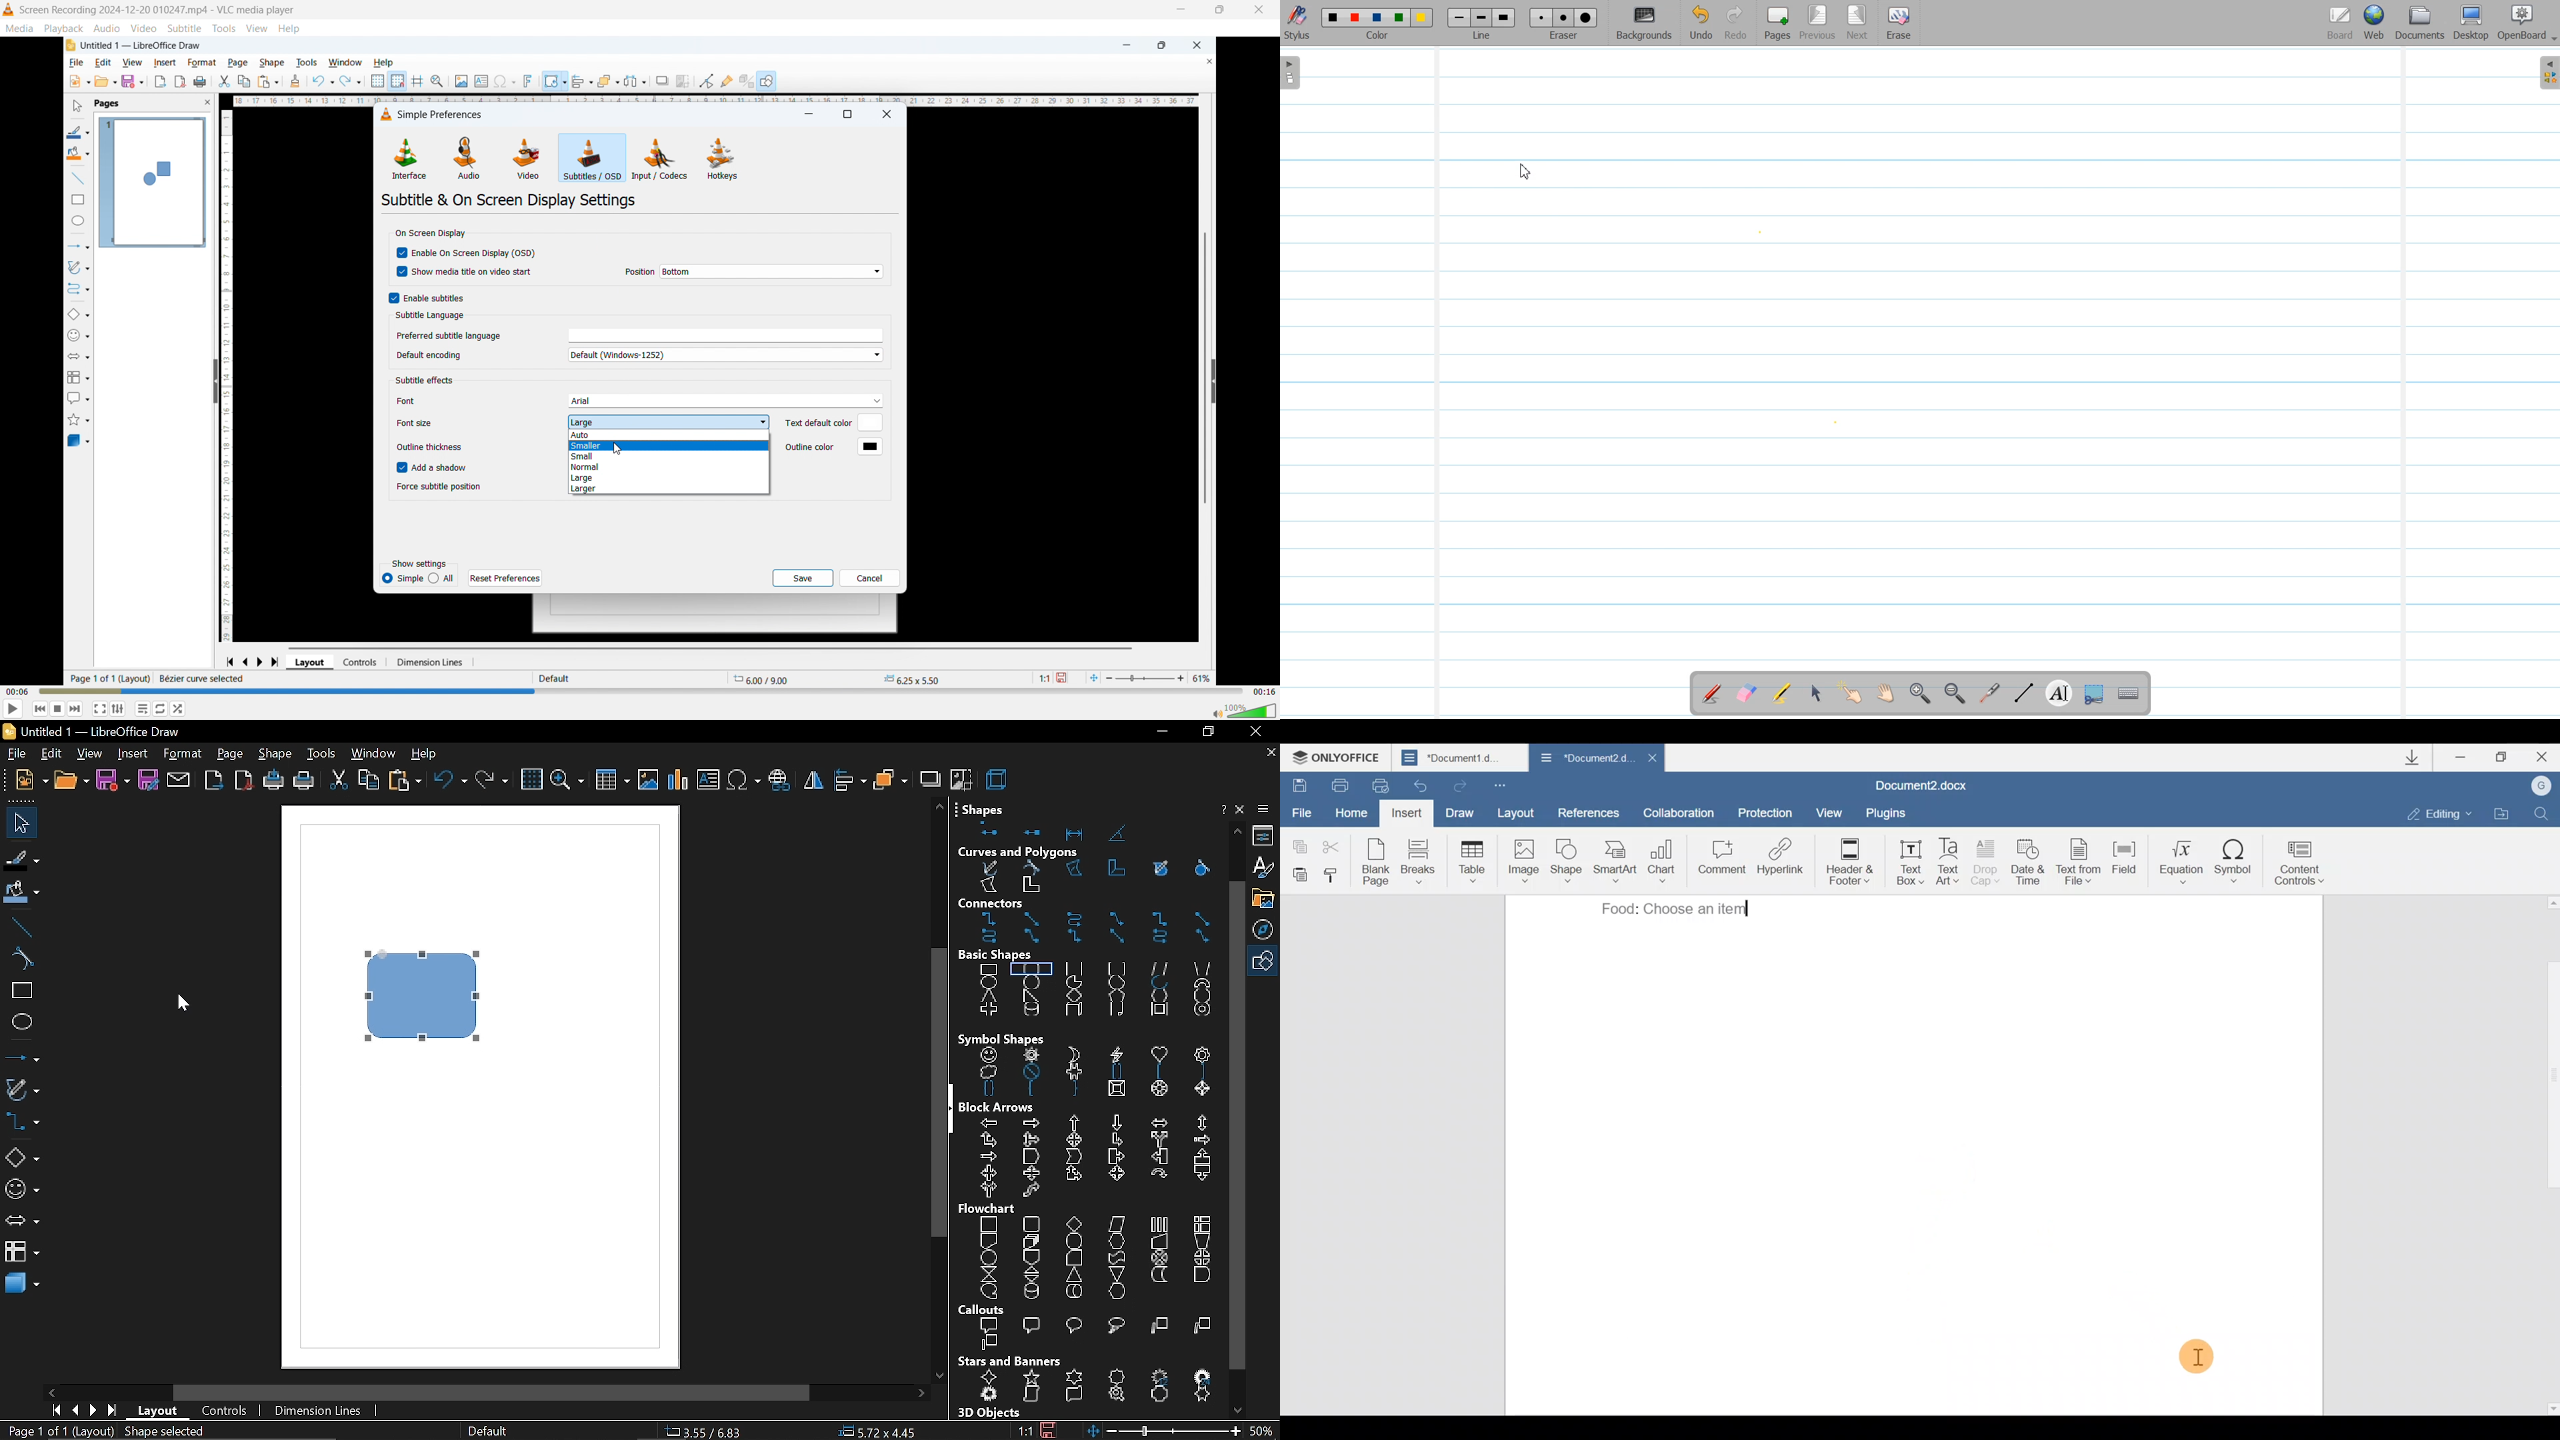 This screenshot has width=2576, height=1456. What do you see at coordinates (1001, 1106) in the screenshot?
I see `block arrows` at bounding box center [1001, 1106].